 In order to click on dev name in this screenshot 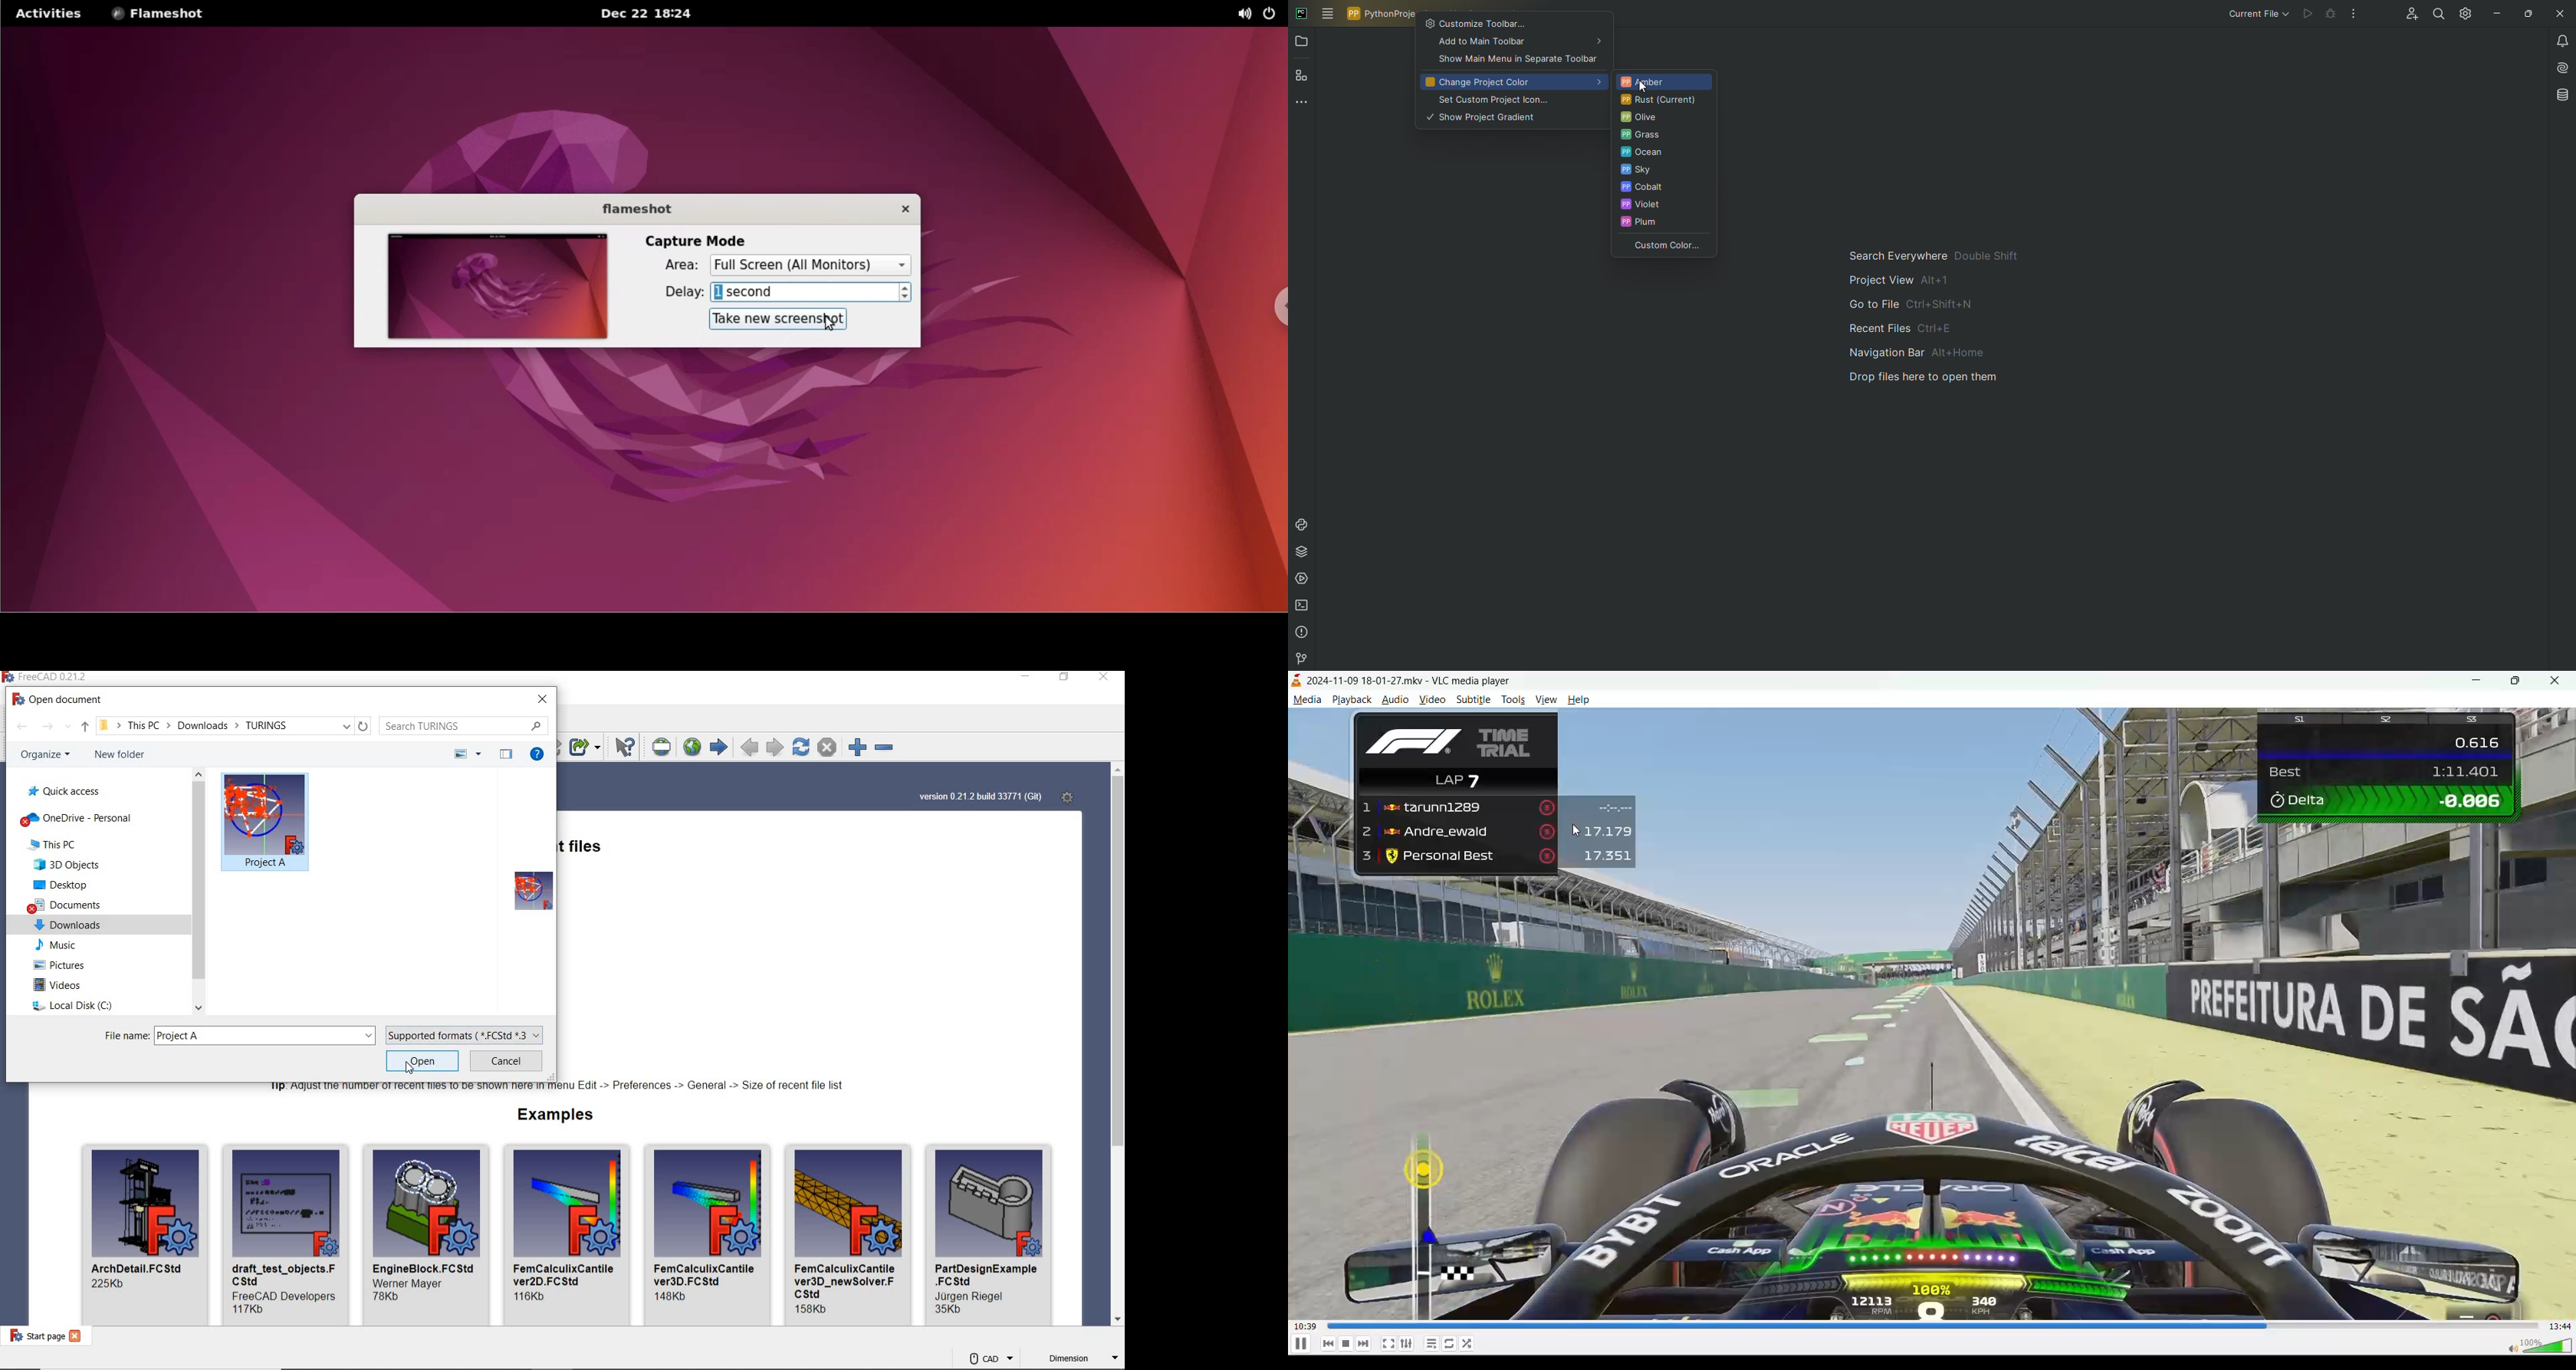, I will do `click(974, 1296)`.